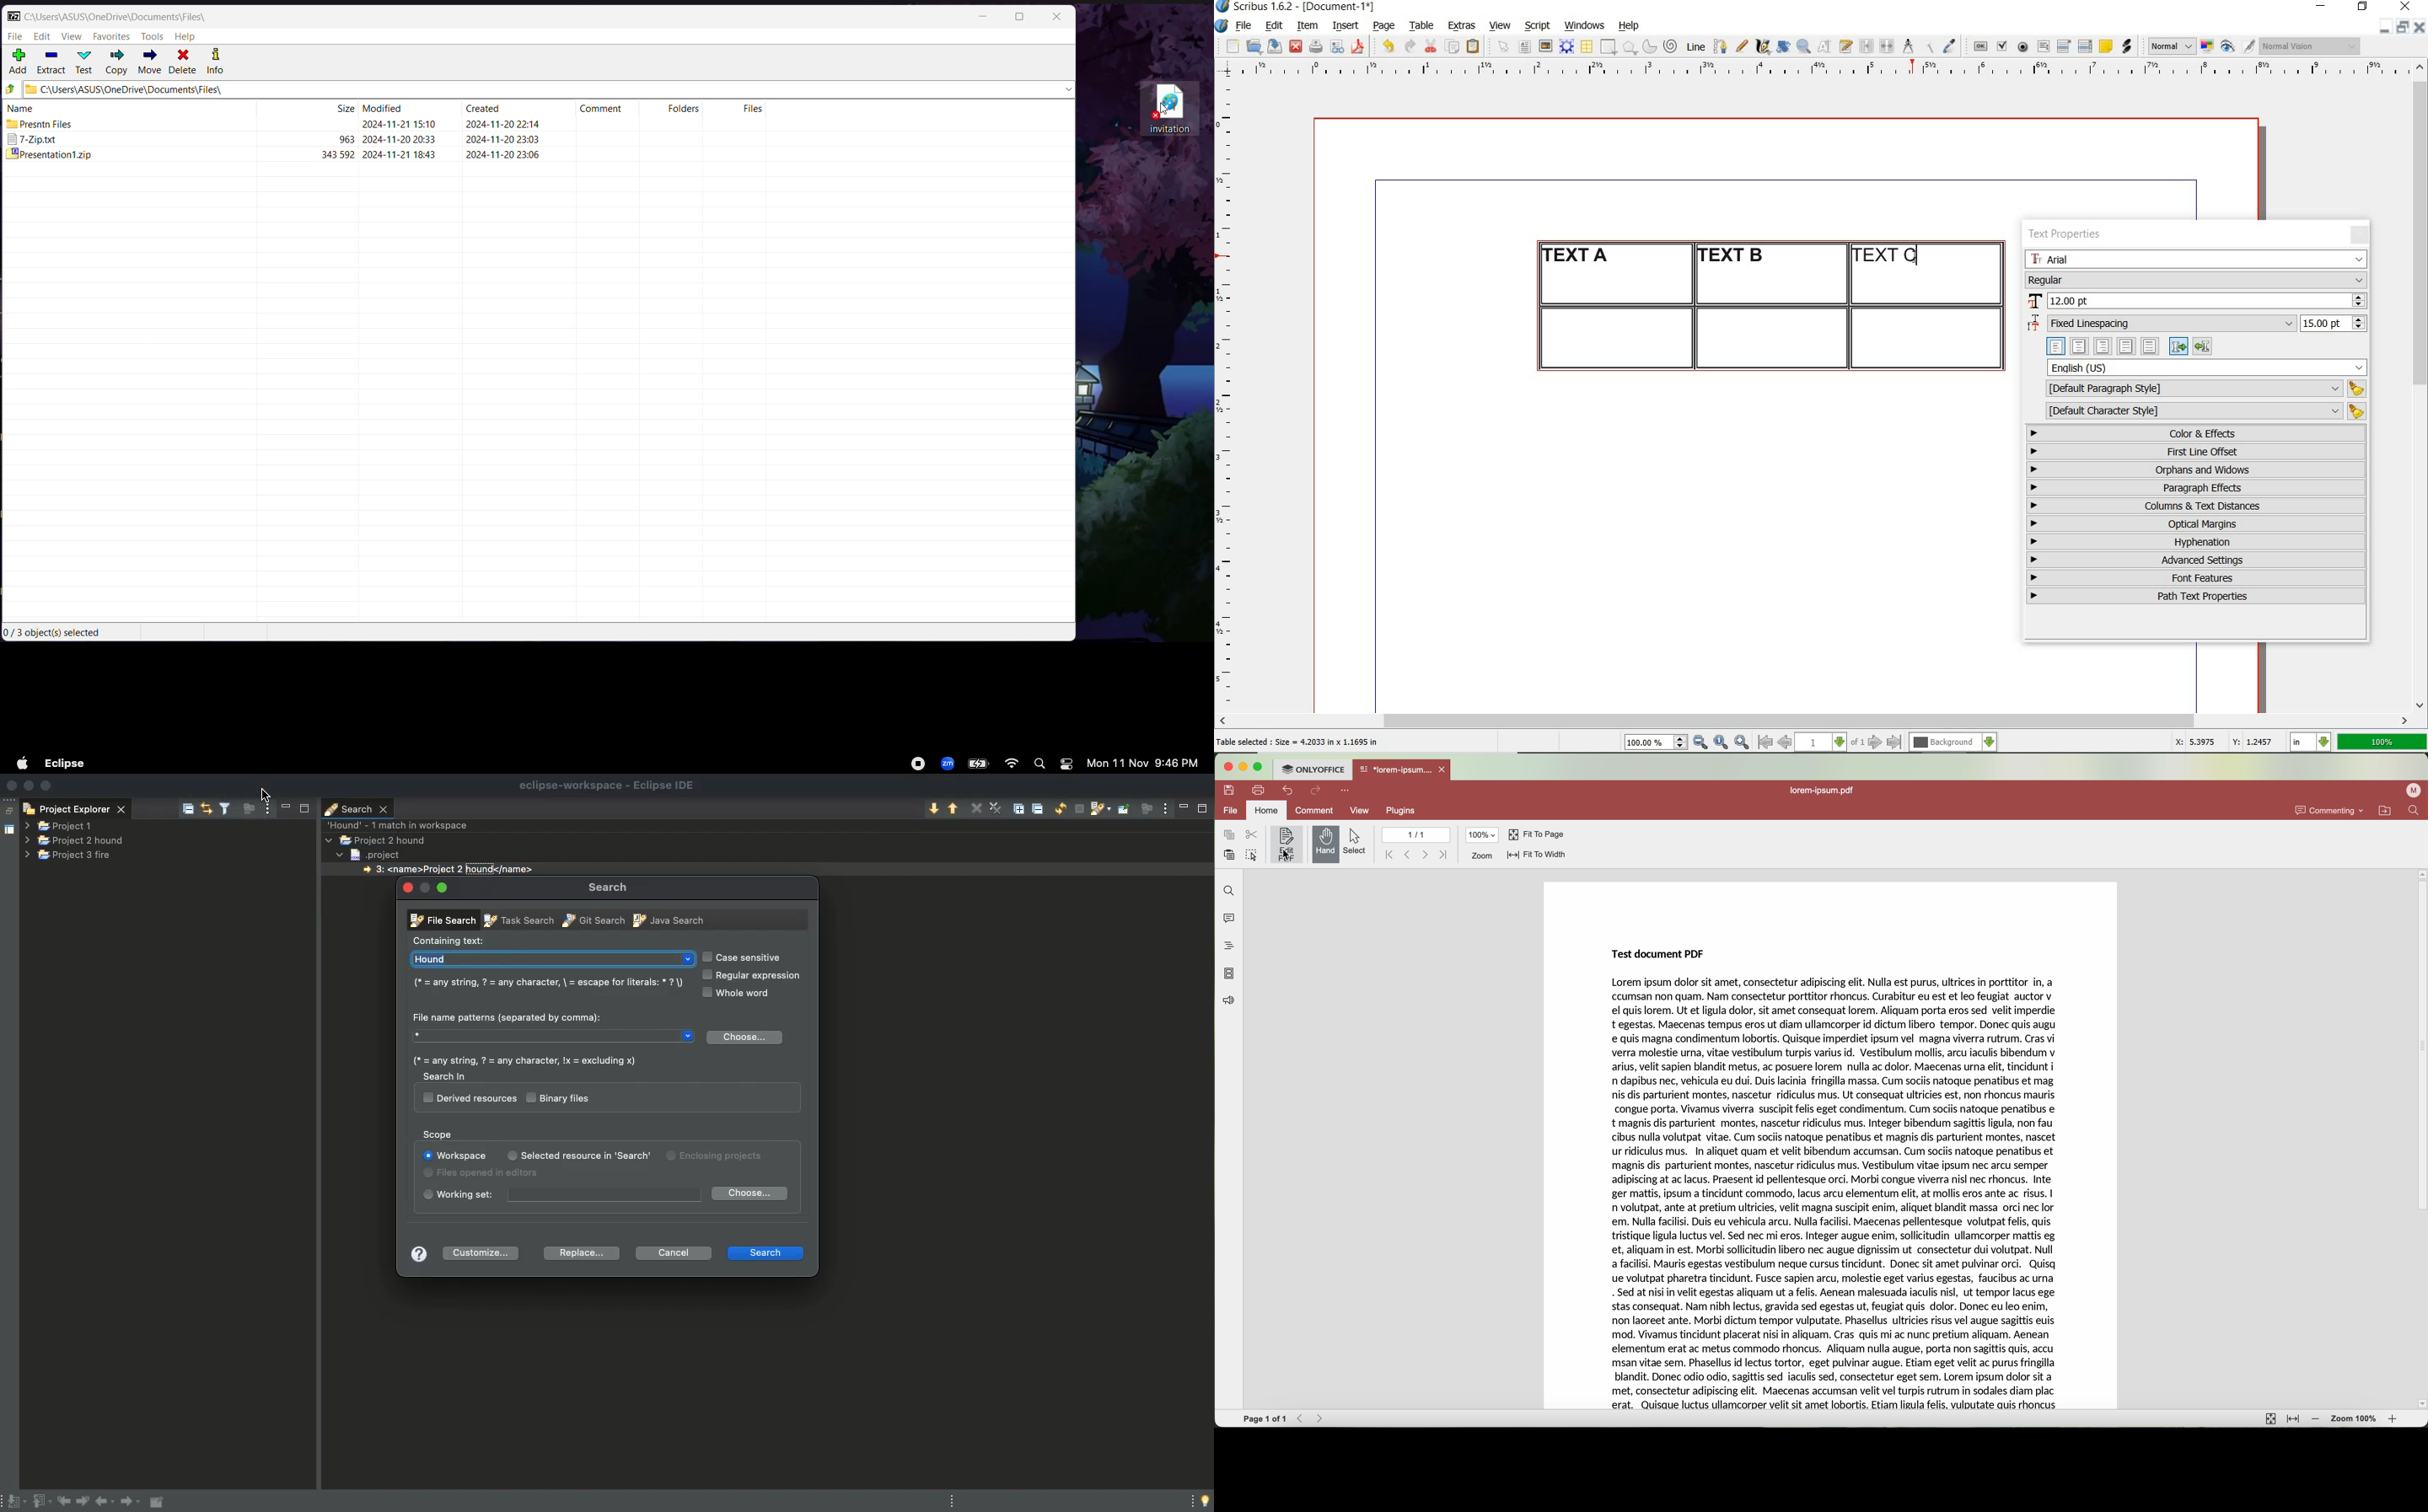 The width and height of the screenshot is (2436, 1512). What do you see at coordinates (1949, 48) in the screenshot?
I see `eye dropper` at bounding box center [1949, 48].